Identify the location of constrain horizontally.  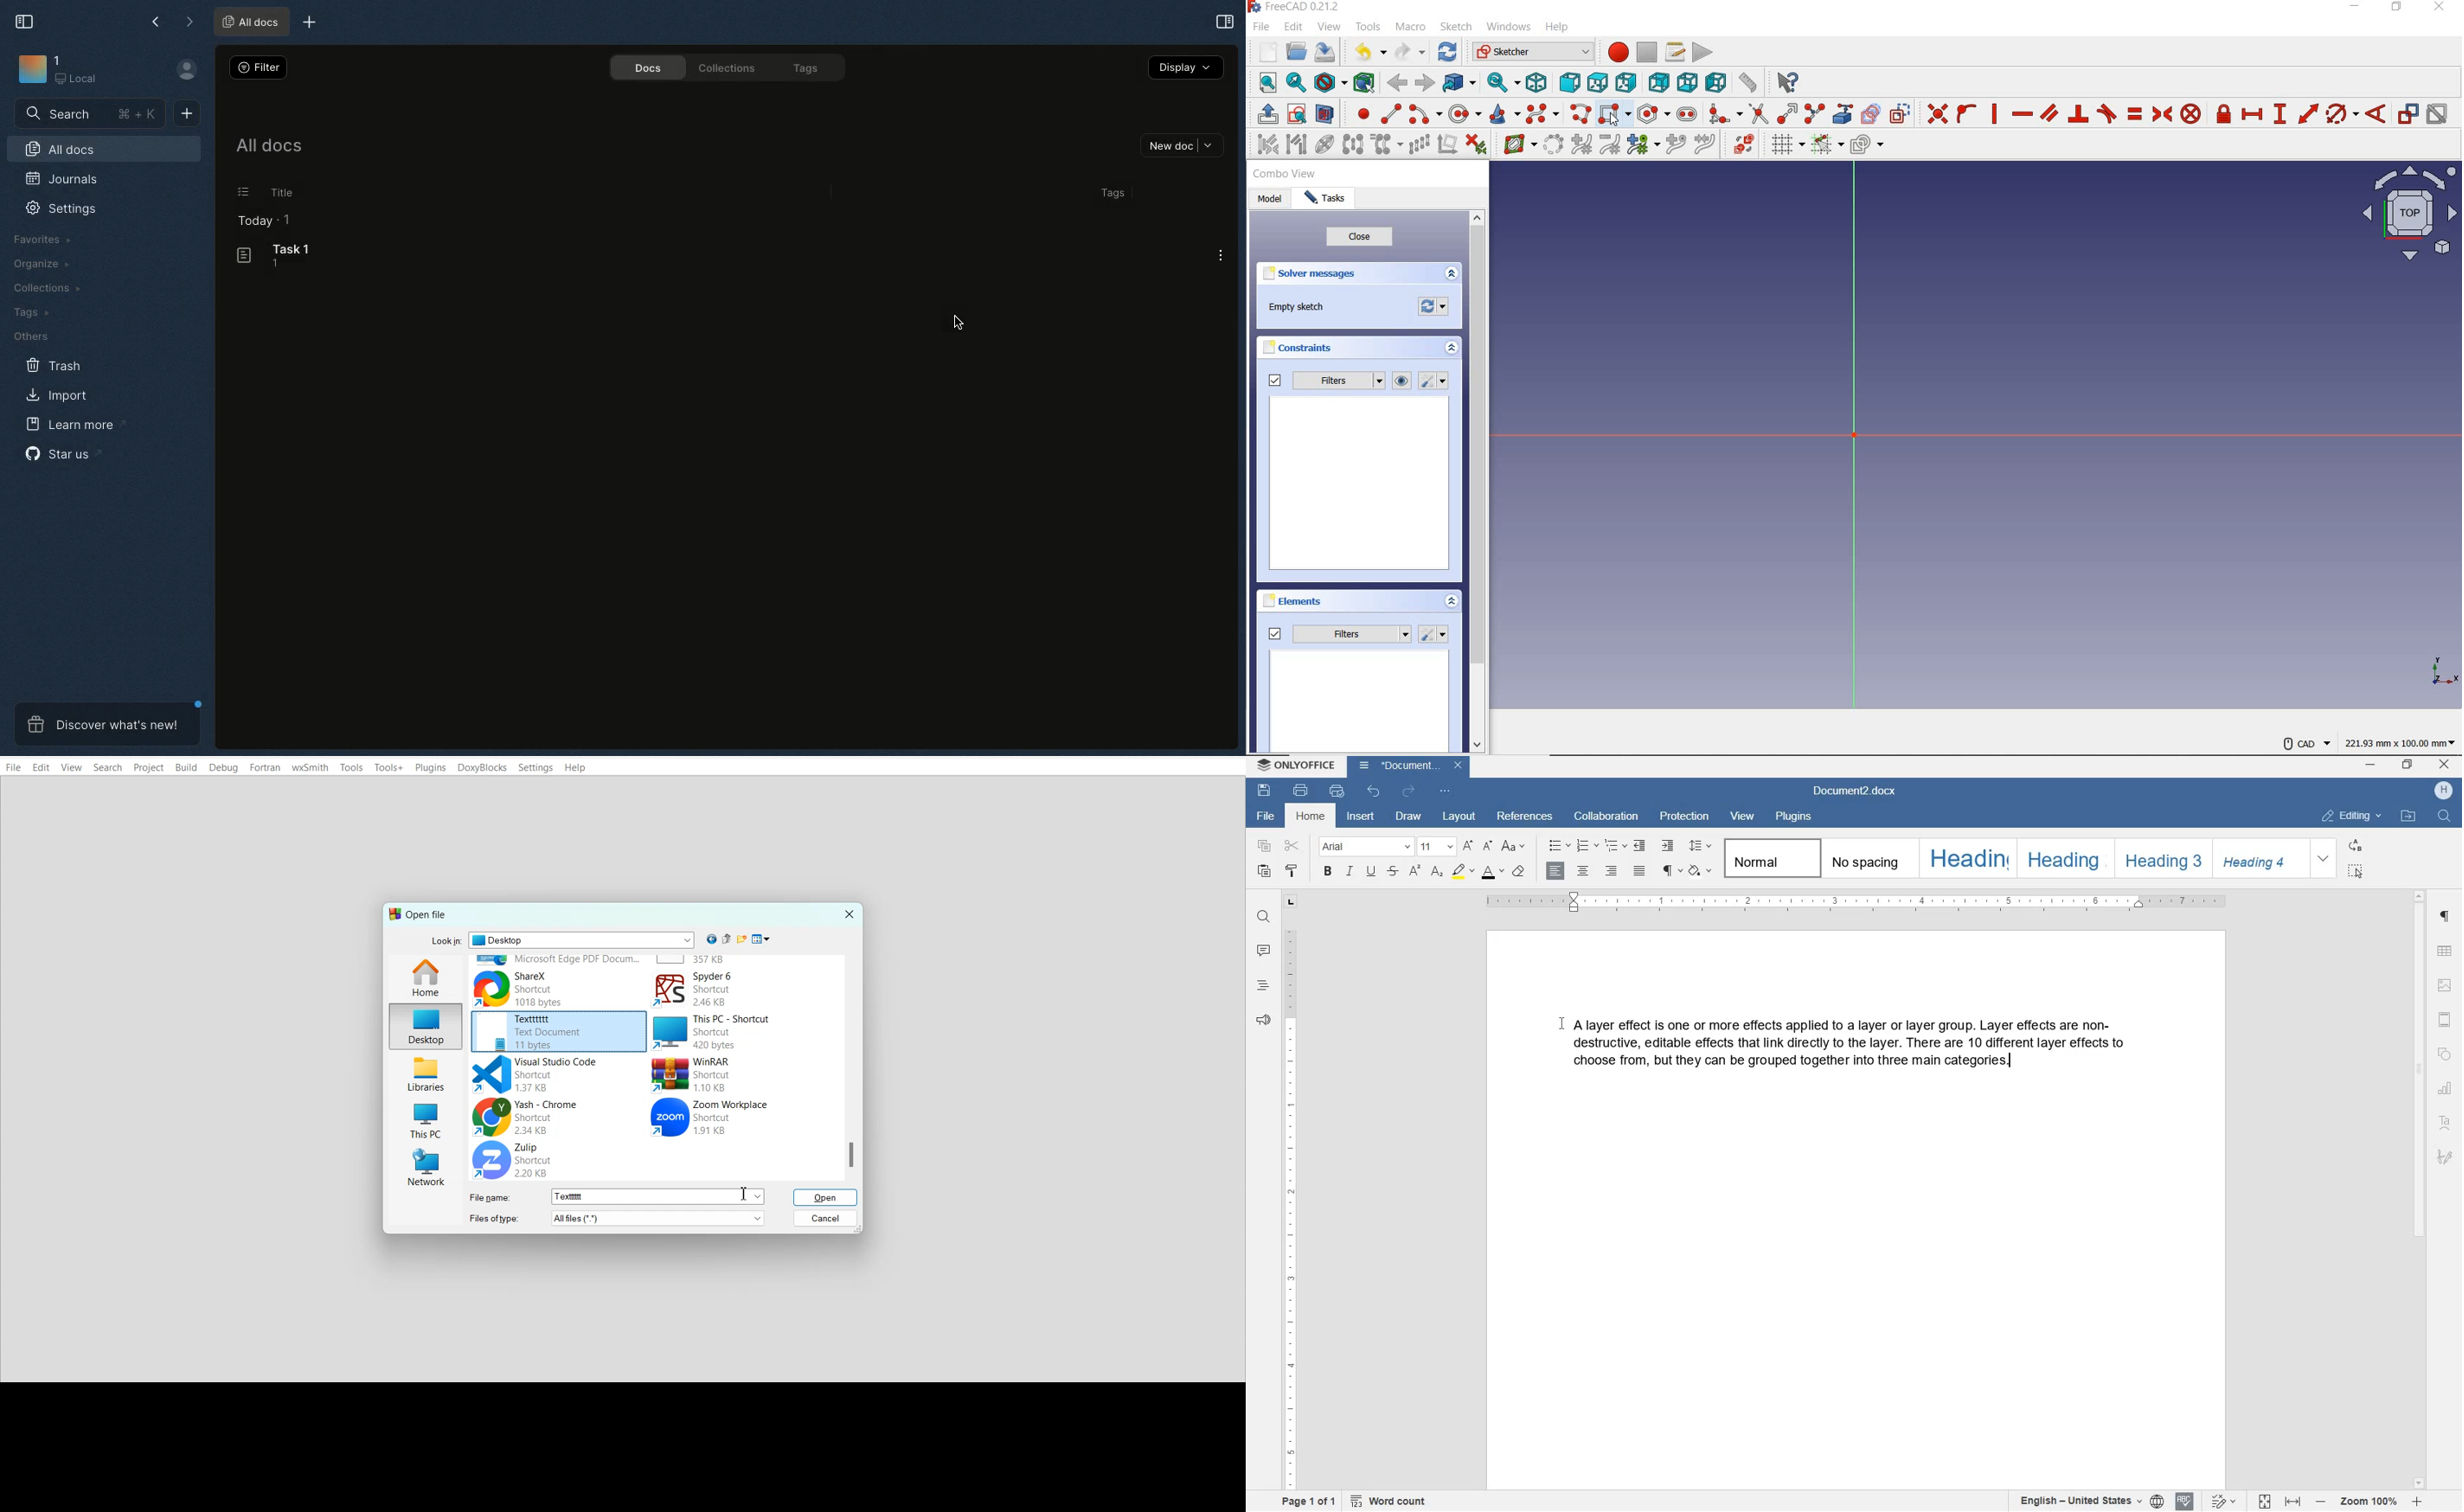
(2022, 114).